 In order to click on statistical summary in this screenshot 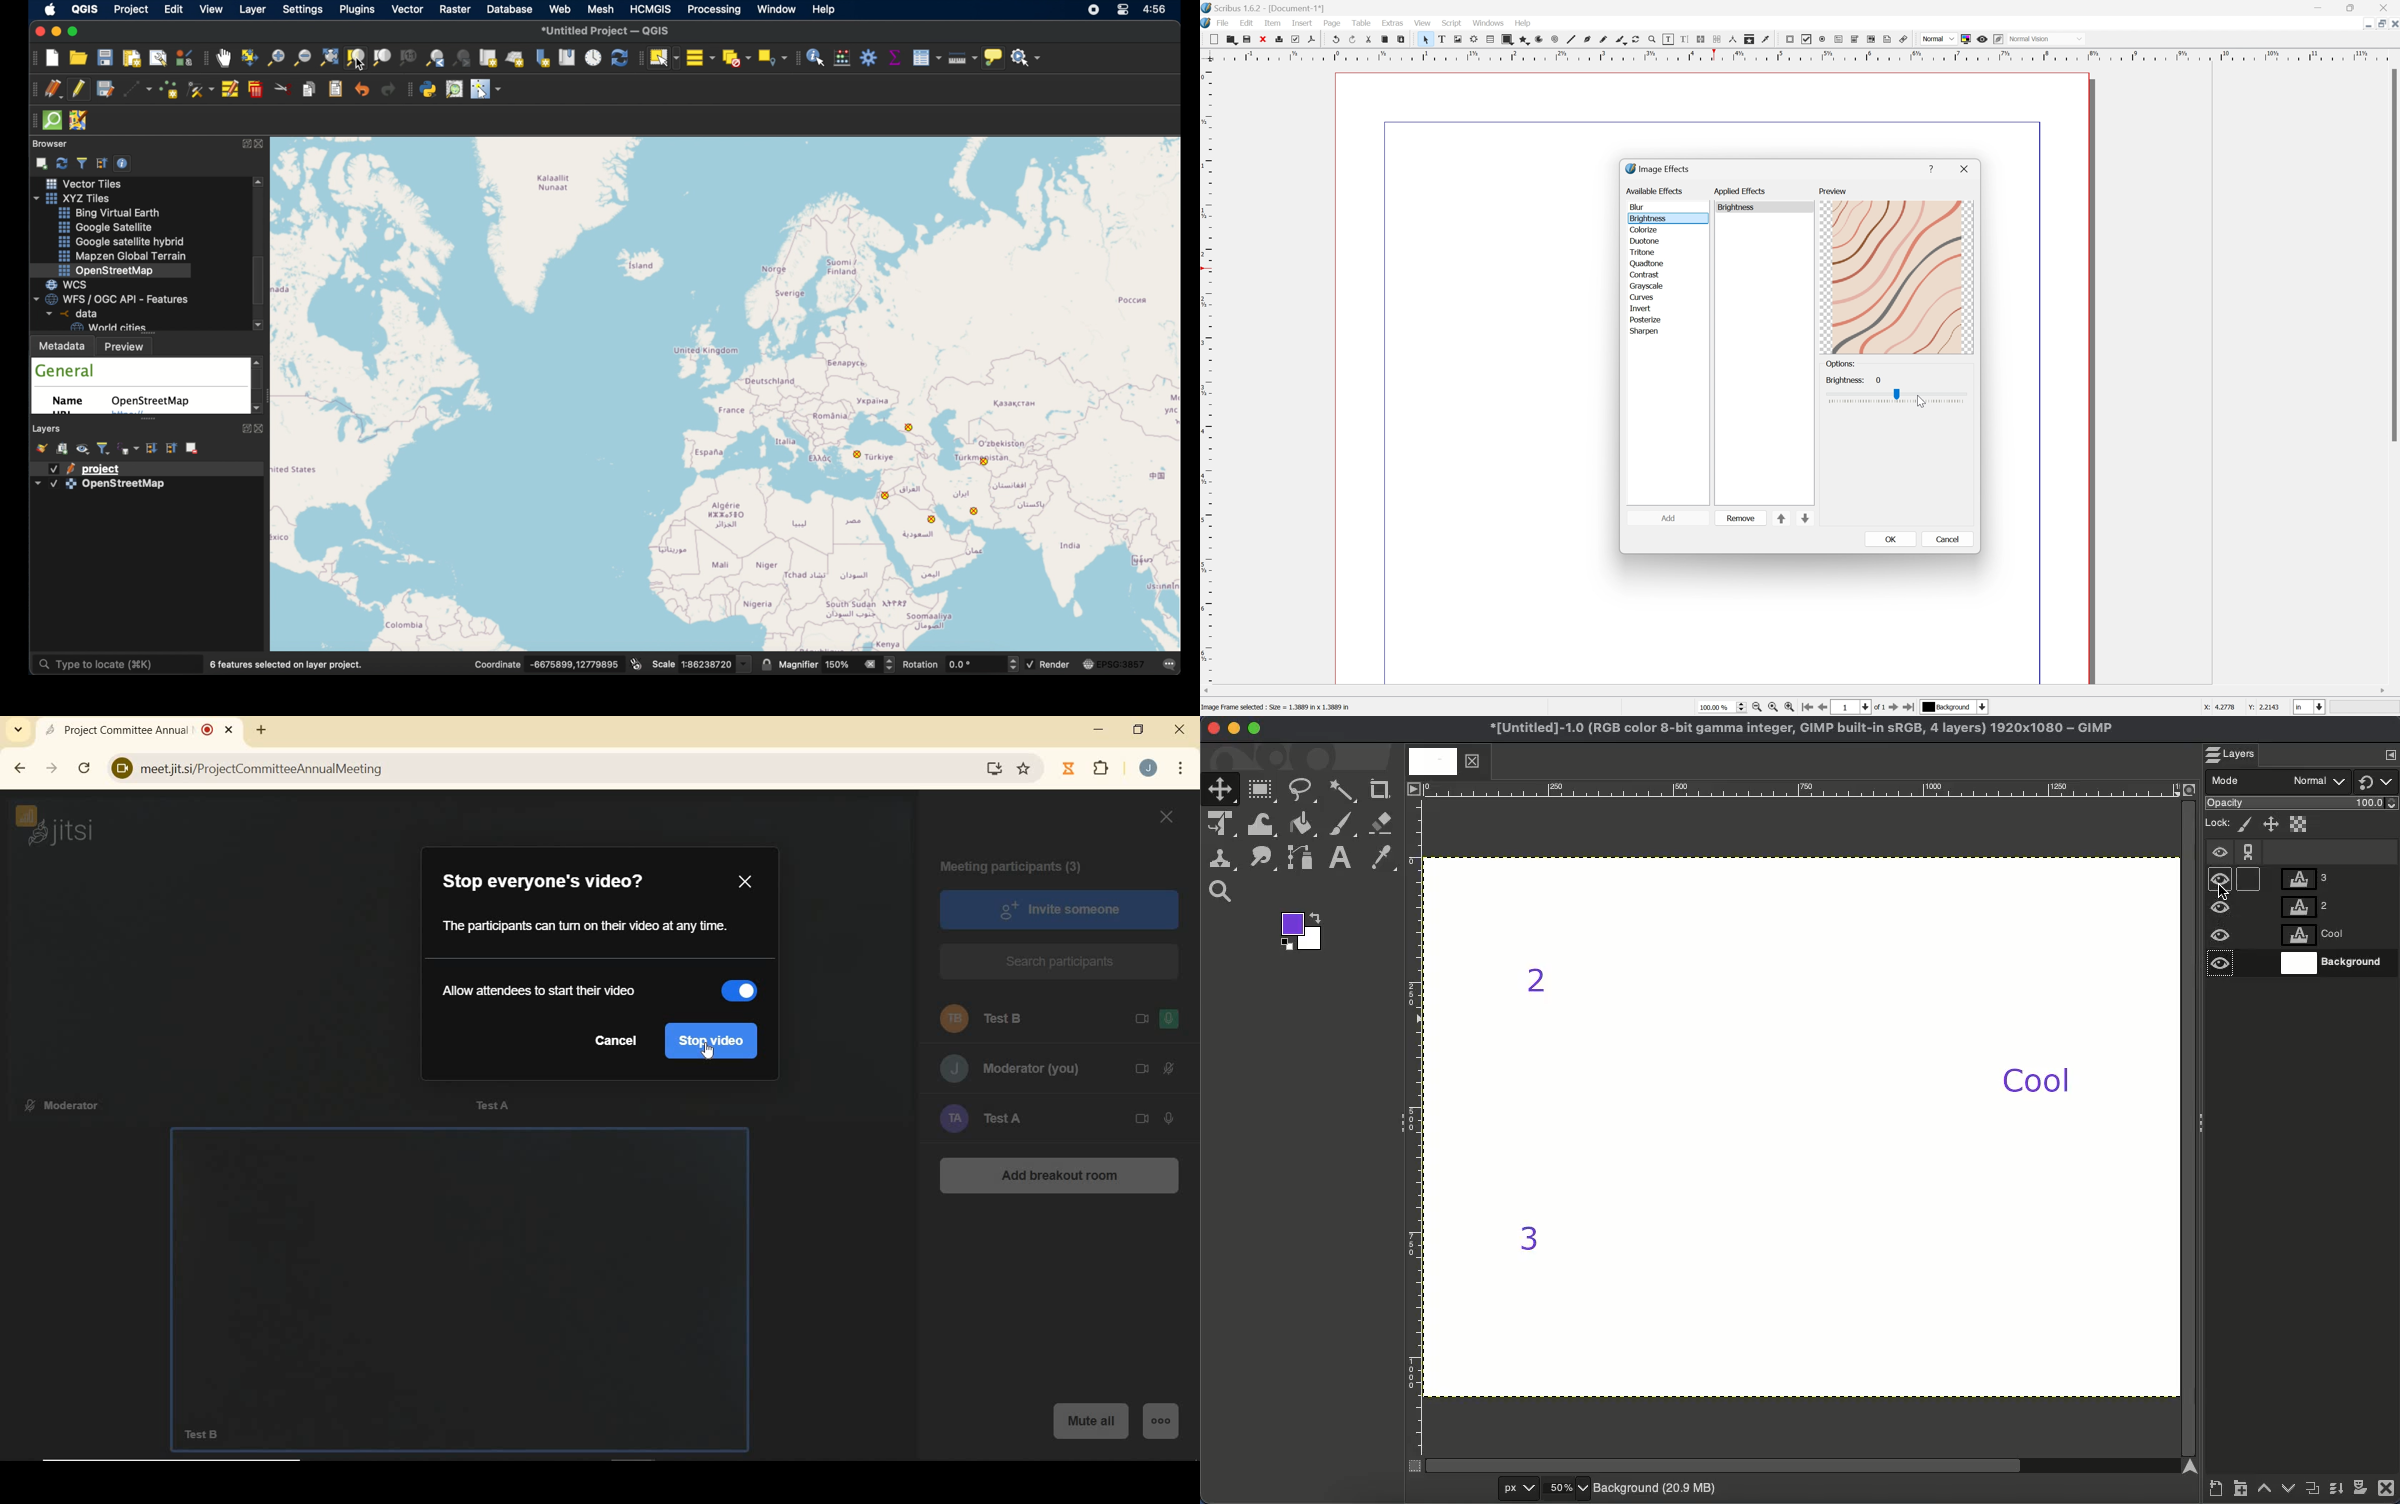, I will do `click(894, 58)`.